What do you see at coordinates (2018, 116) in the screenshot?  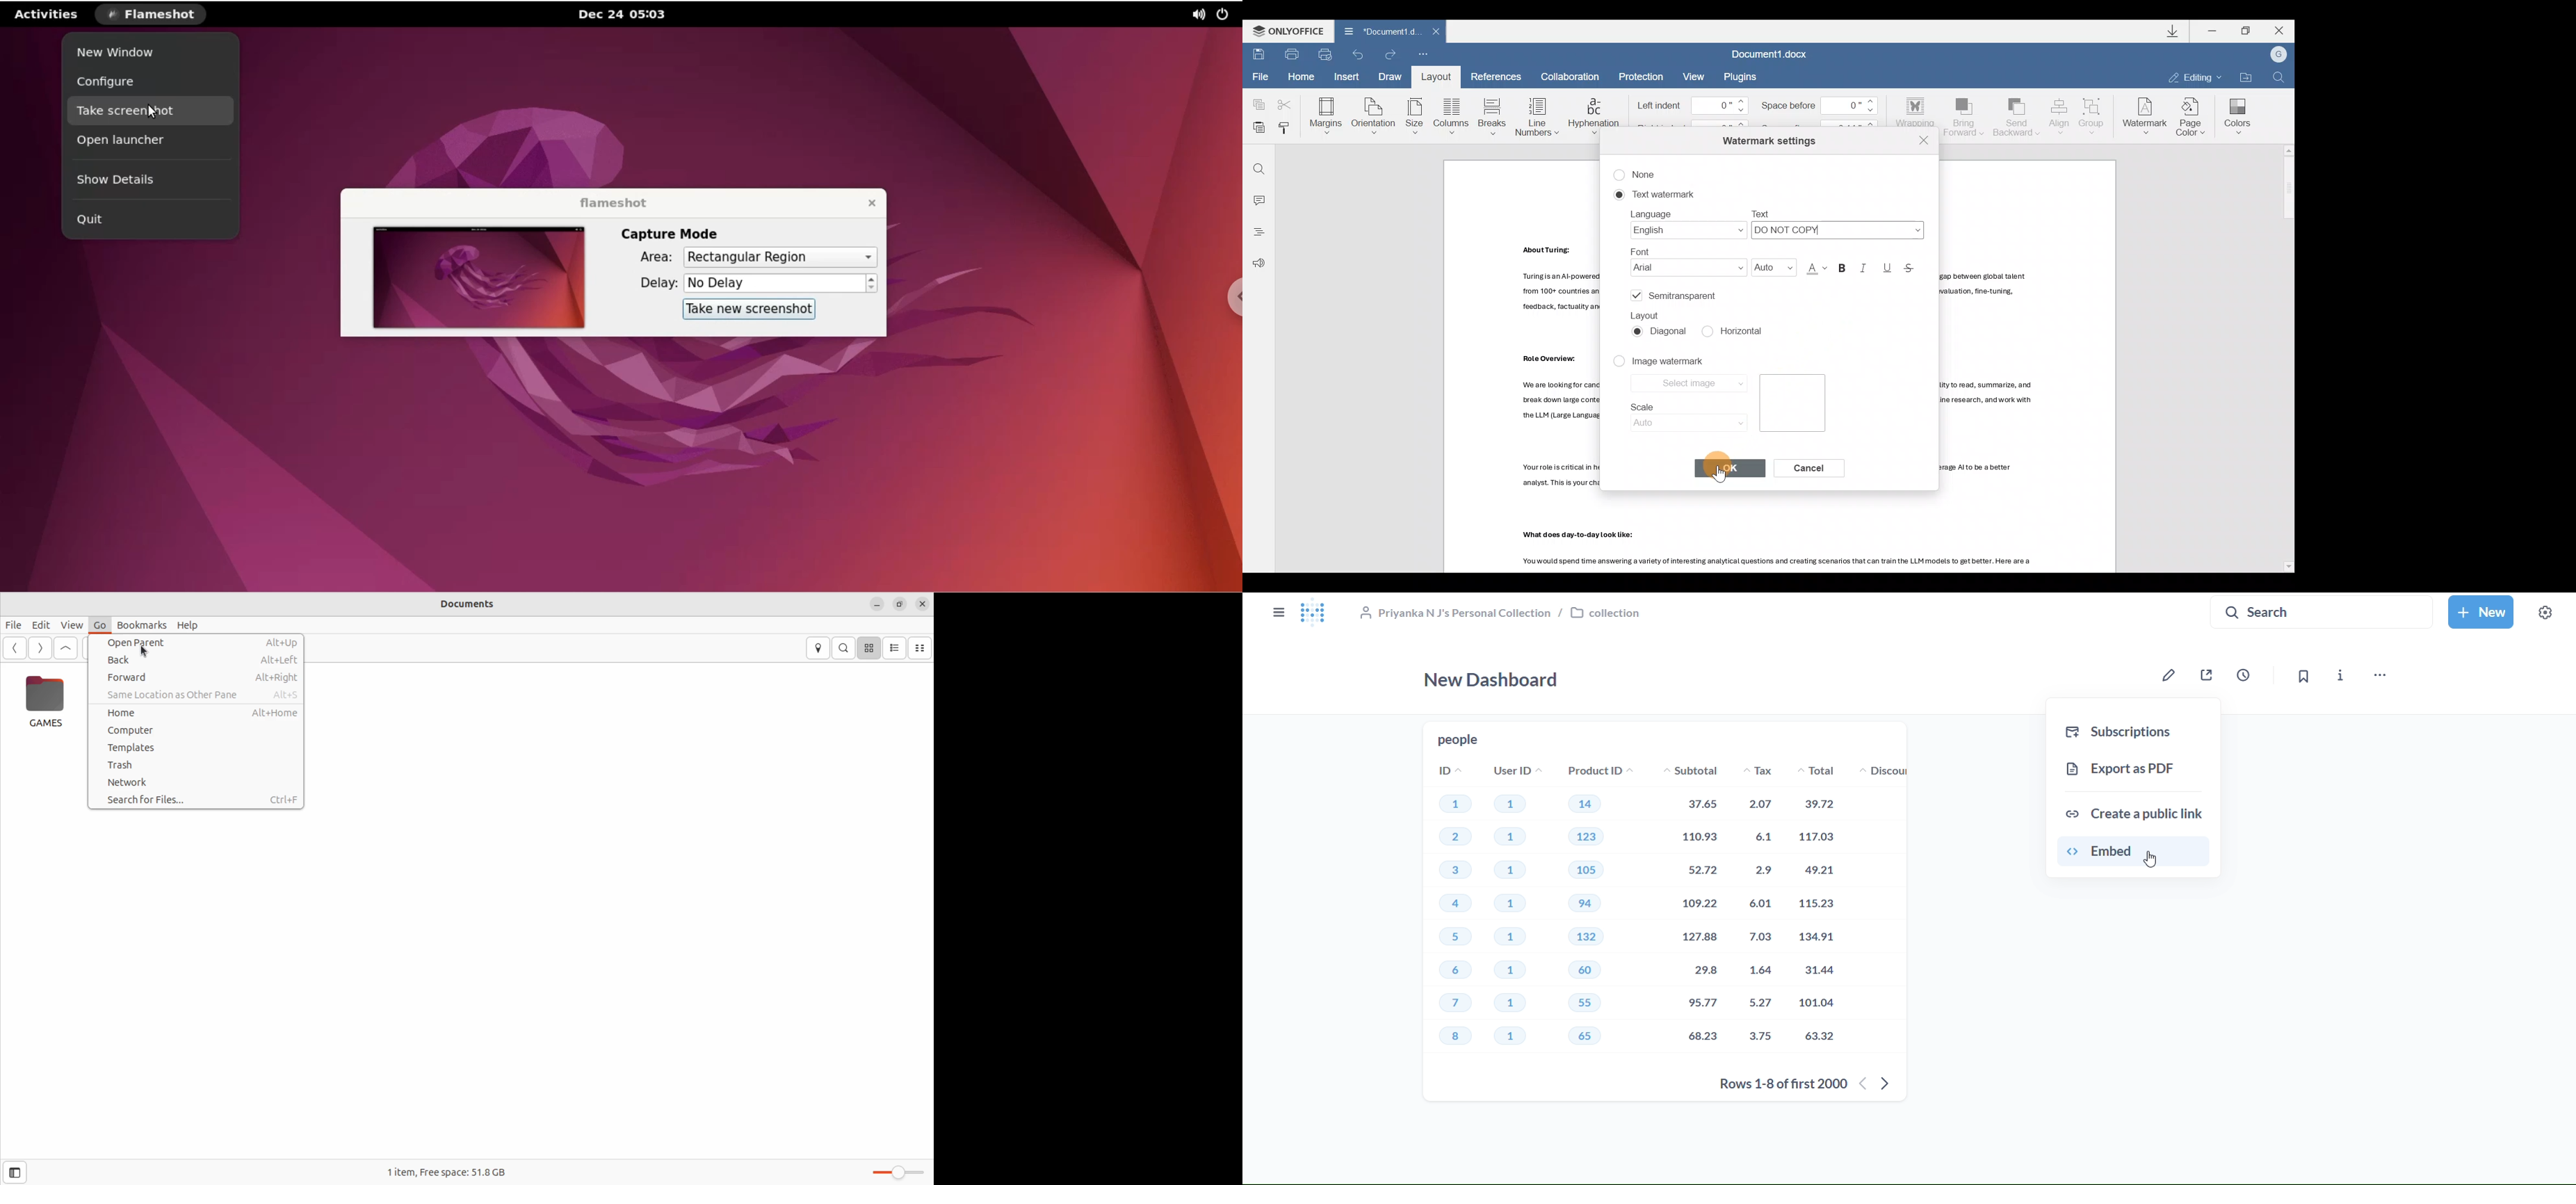 I see `Send backward` at bounding box center [2018, 116].